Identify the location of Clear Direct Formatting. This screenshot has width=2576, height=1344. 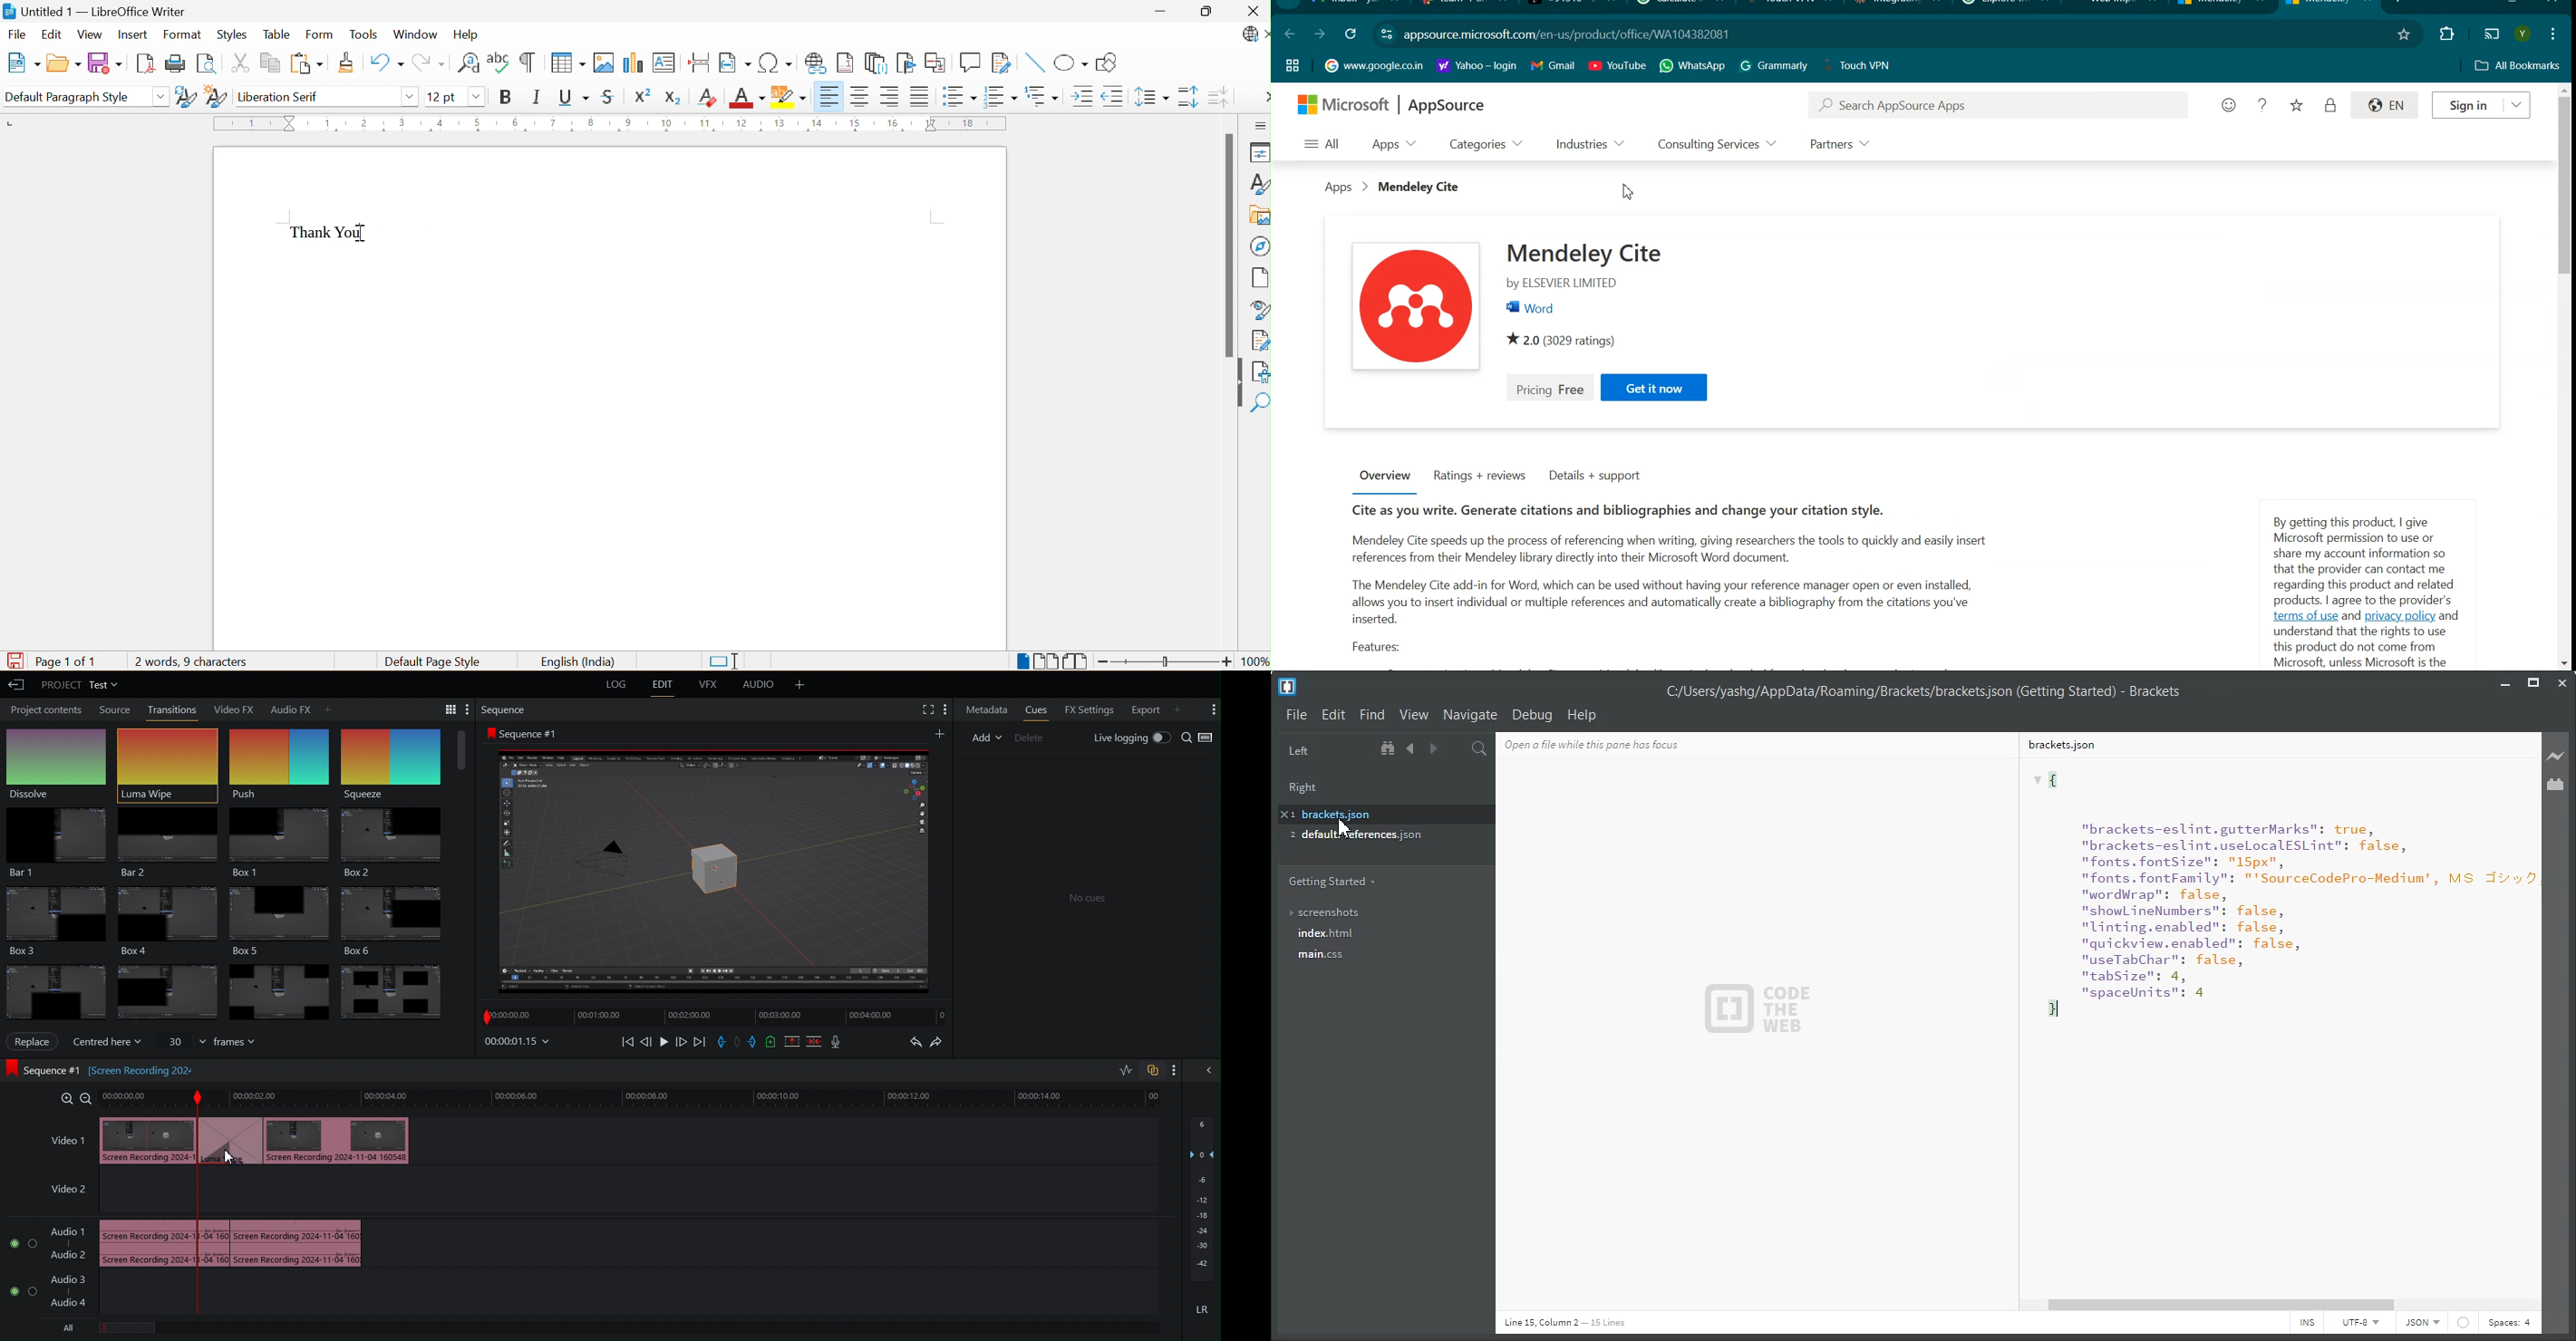
(709, 98).